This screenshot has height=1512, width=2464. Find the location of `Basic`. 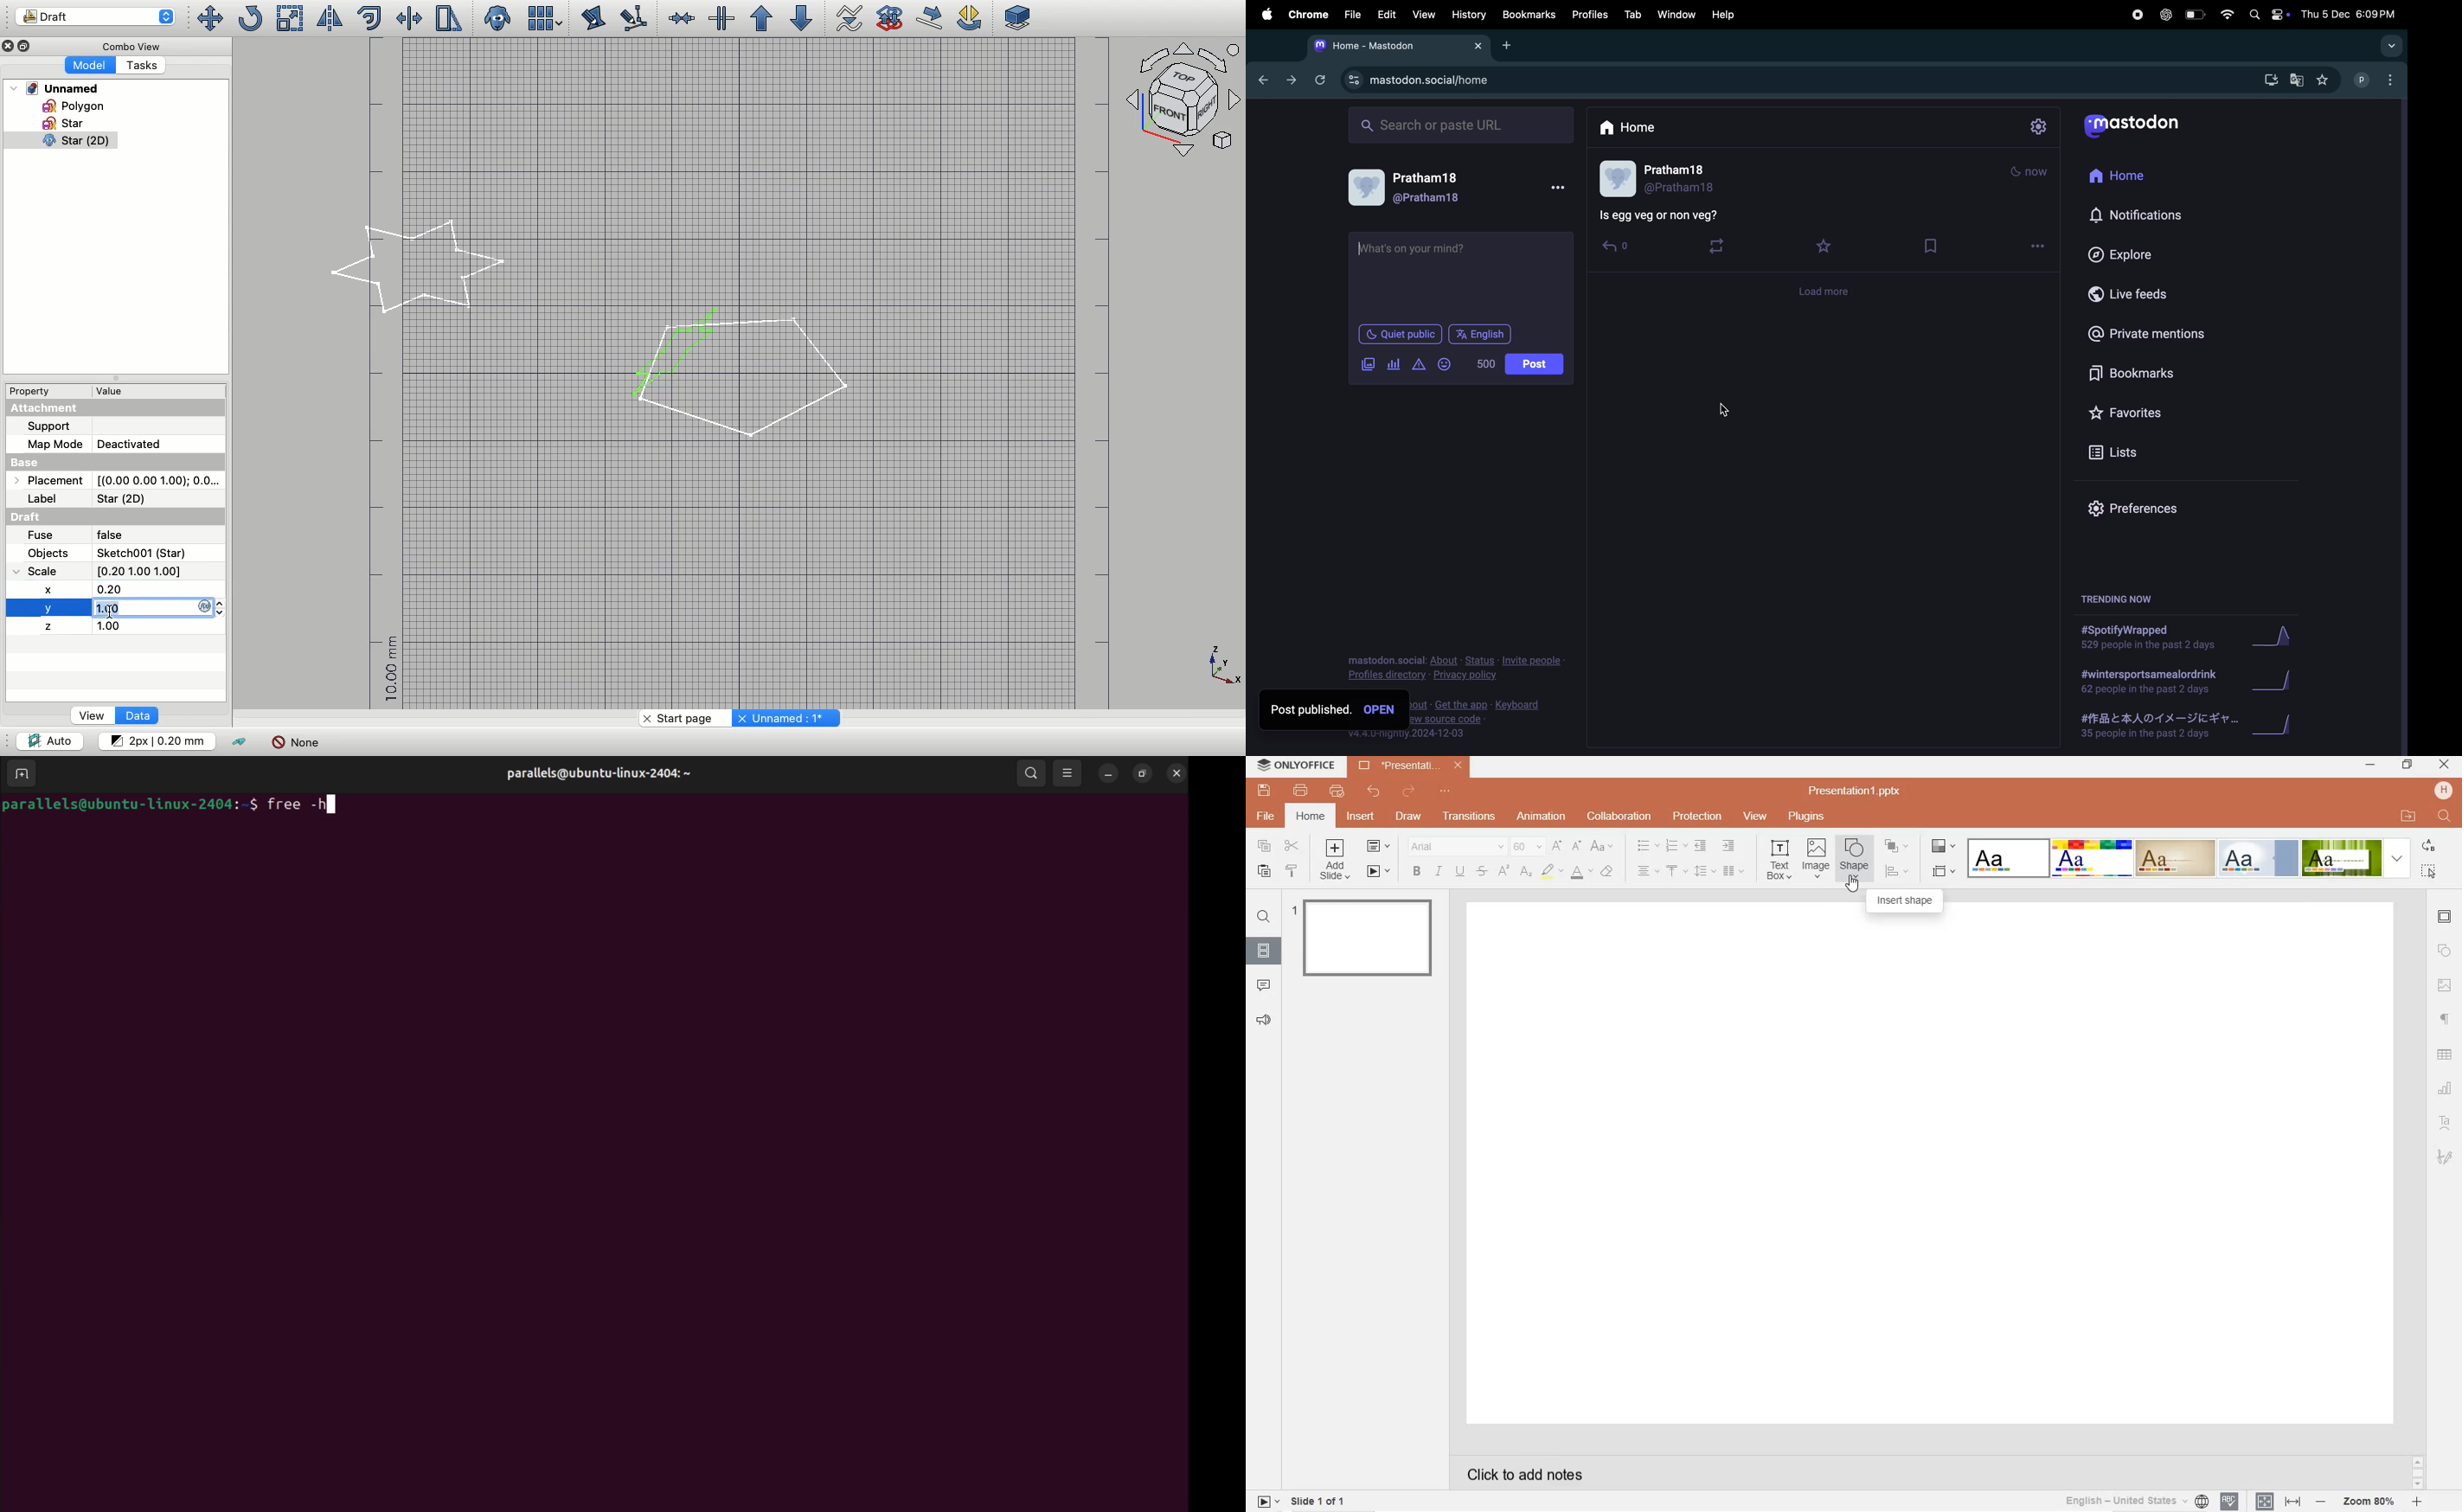

Basic is located at coordinates (2092, 858).